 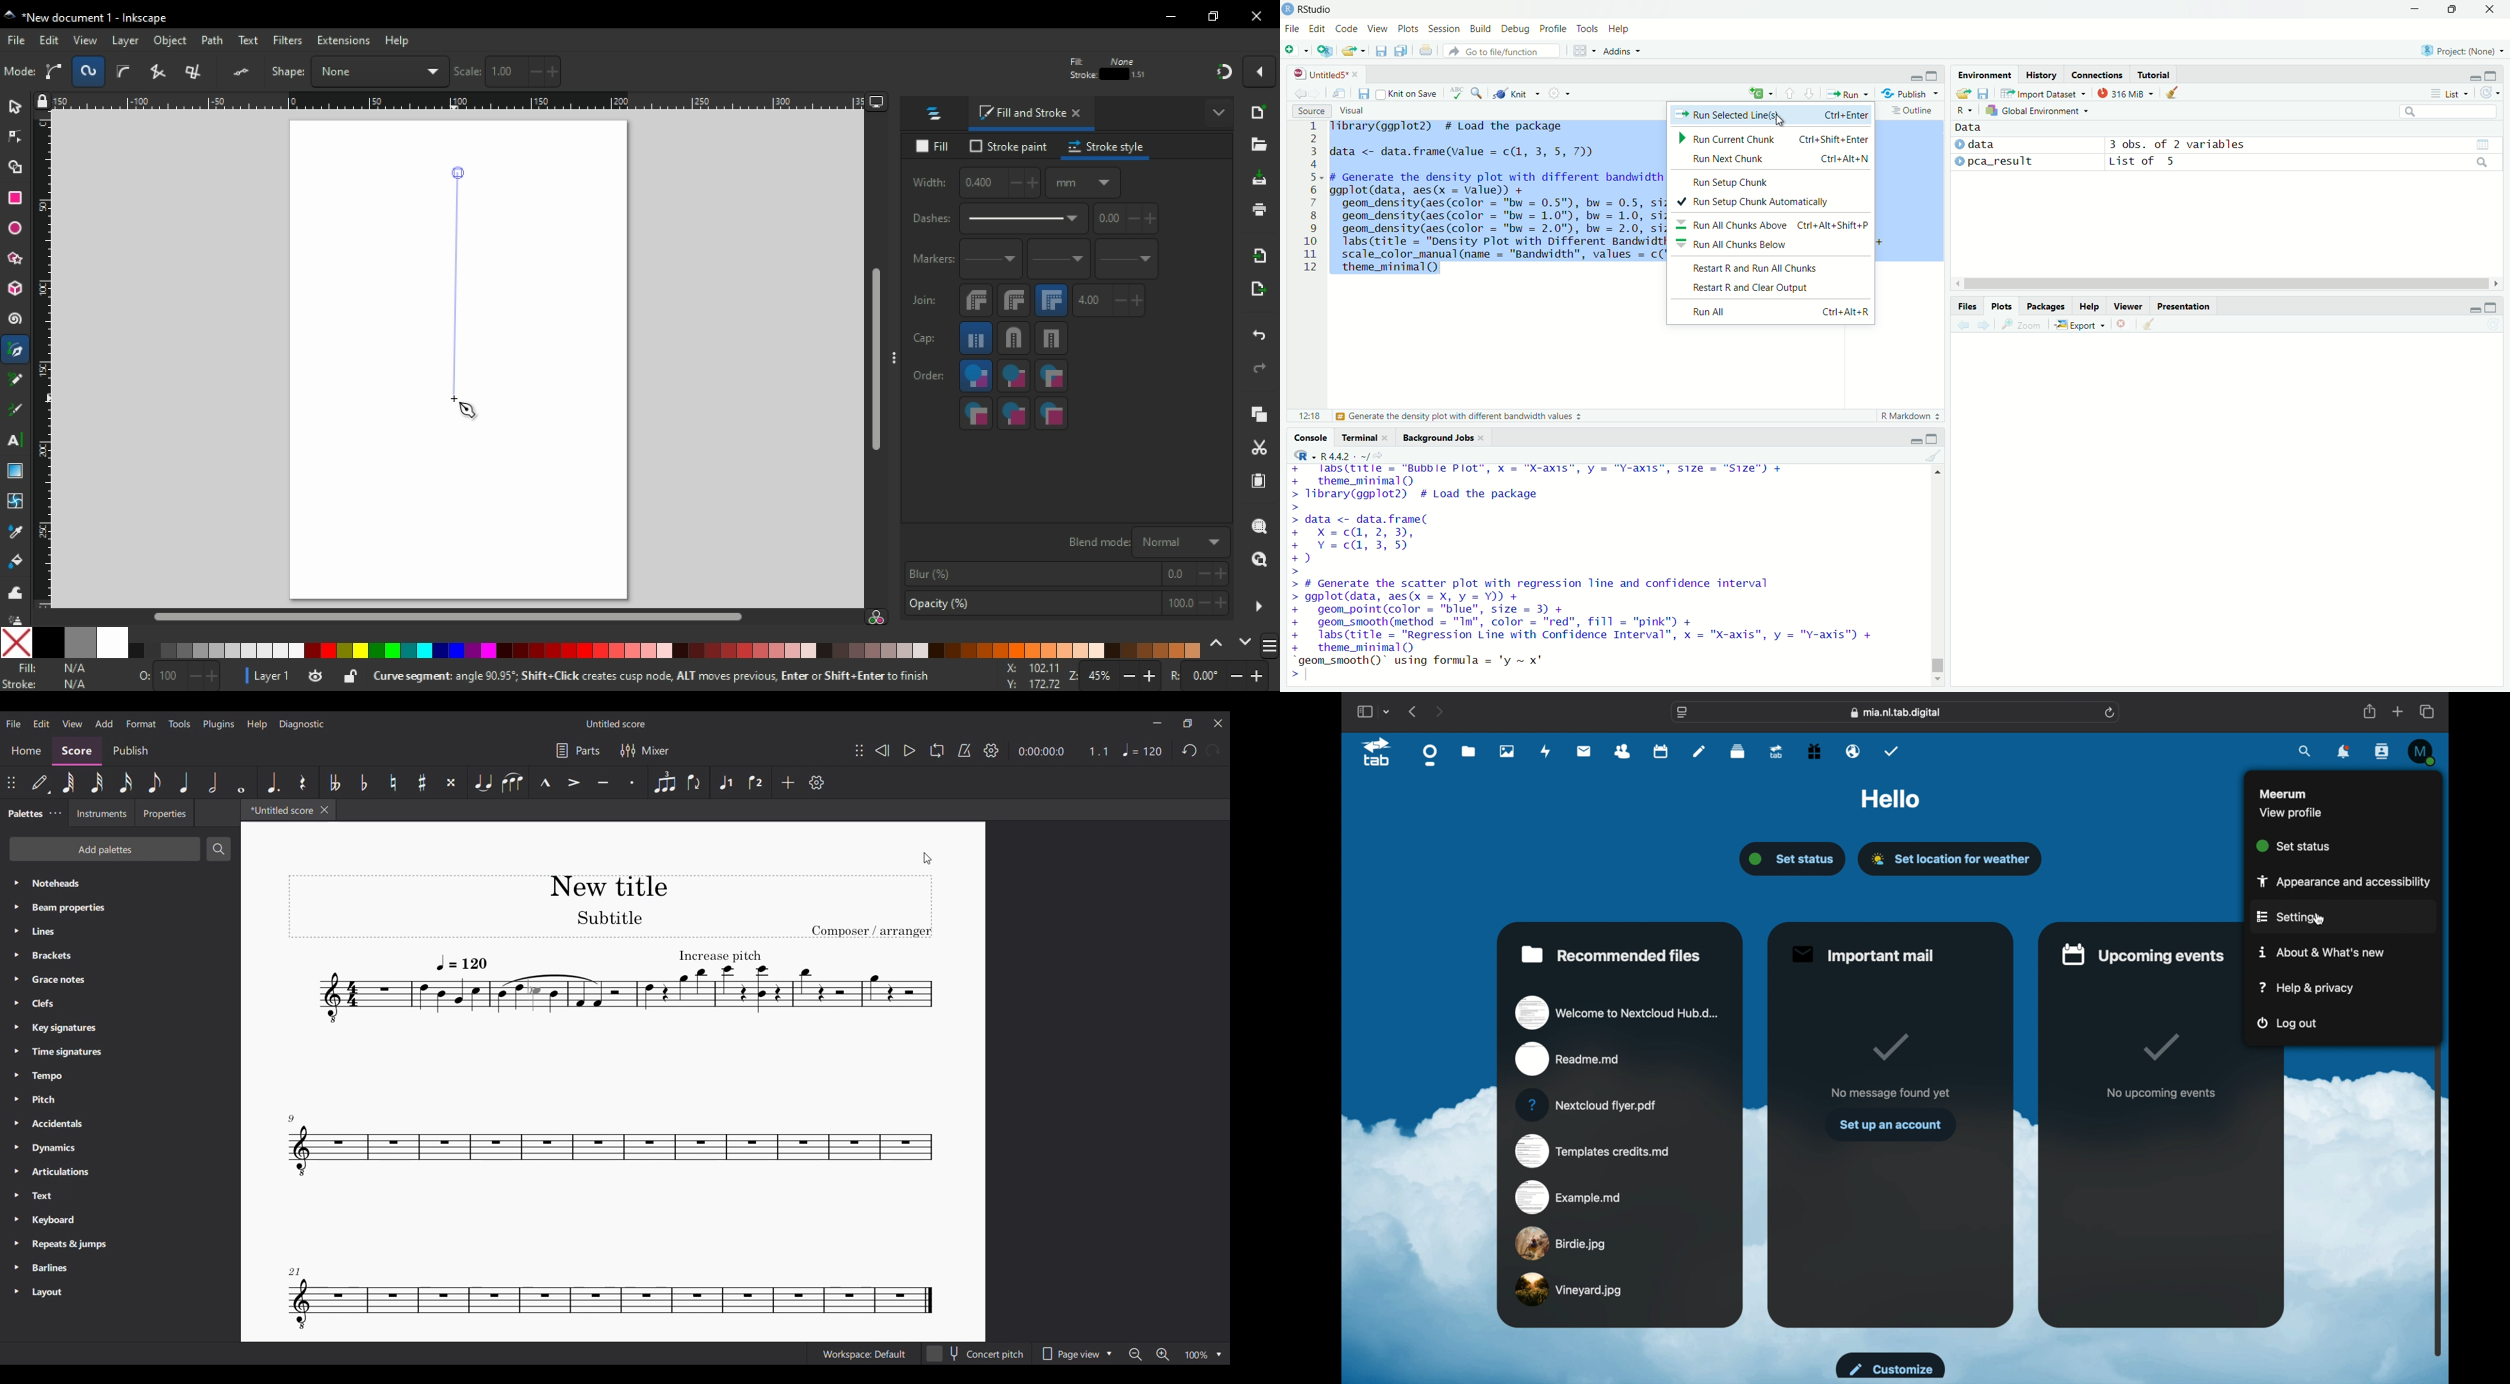 What do you see at coordinates (1515, 29) in the screenshot?
I see `Debug` at bounding box center [1515, 29].